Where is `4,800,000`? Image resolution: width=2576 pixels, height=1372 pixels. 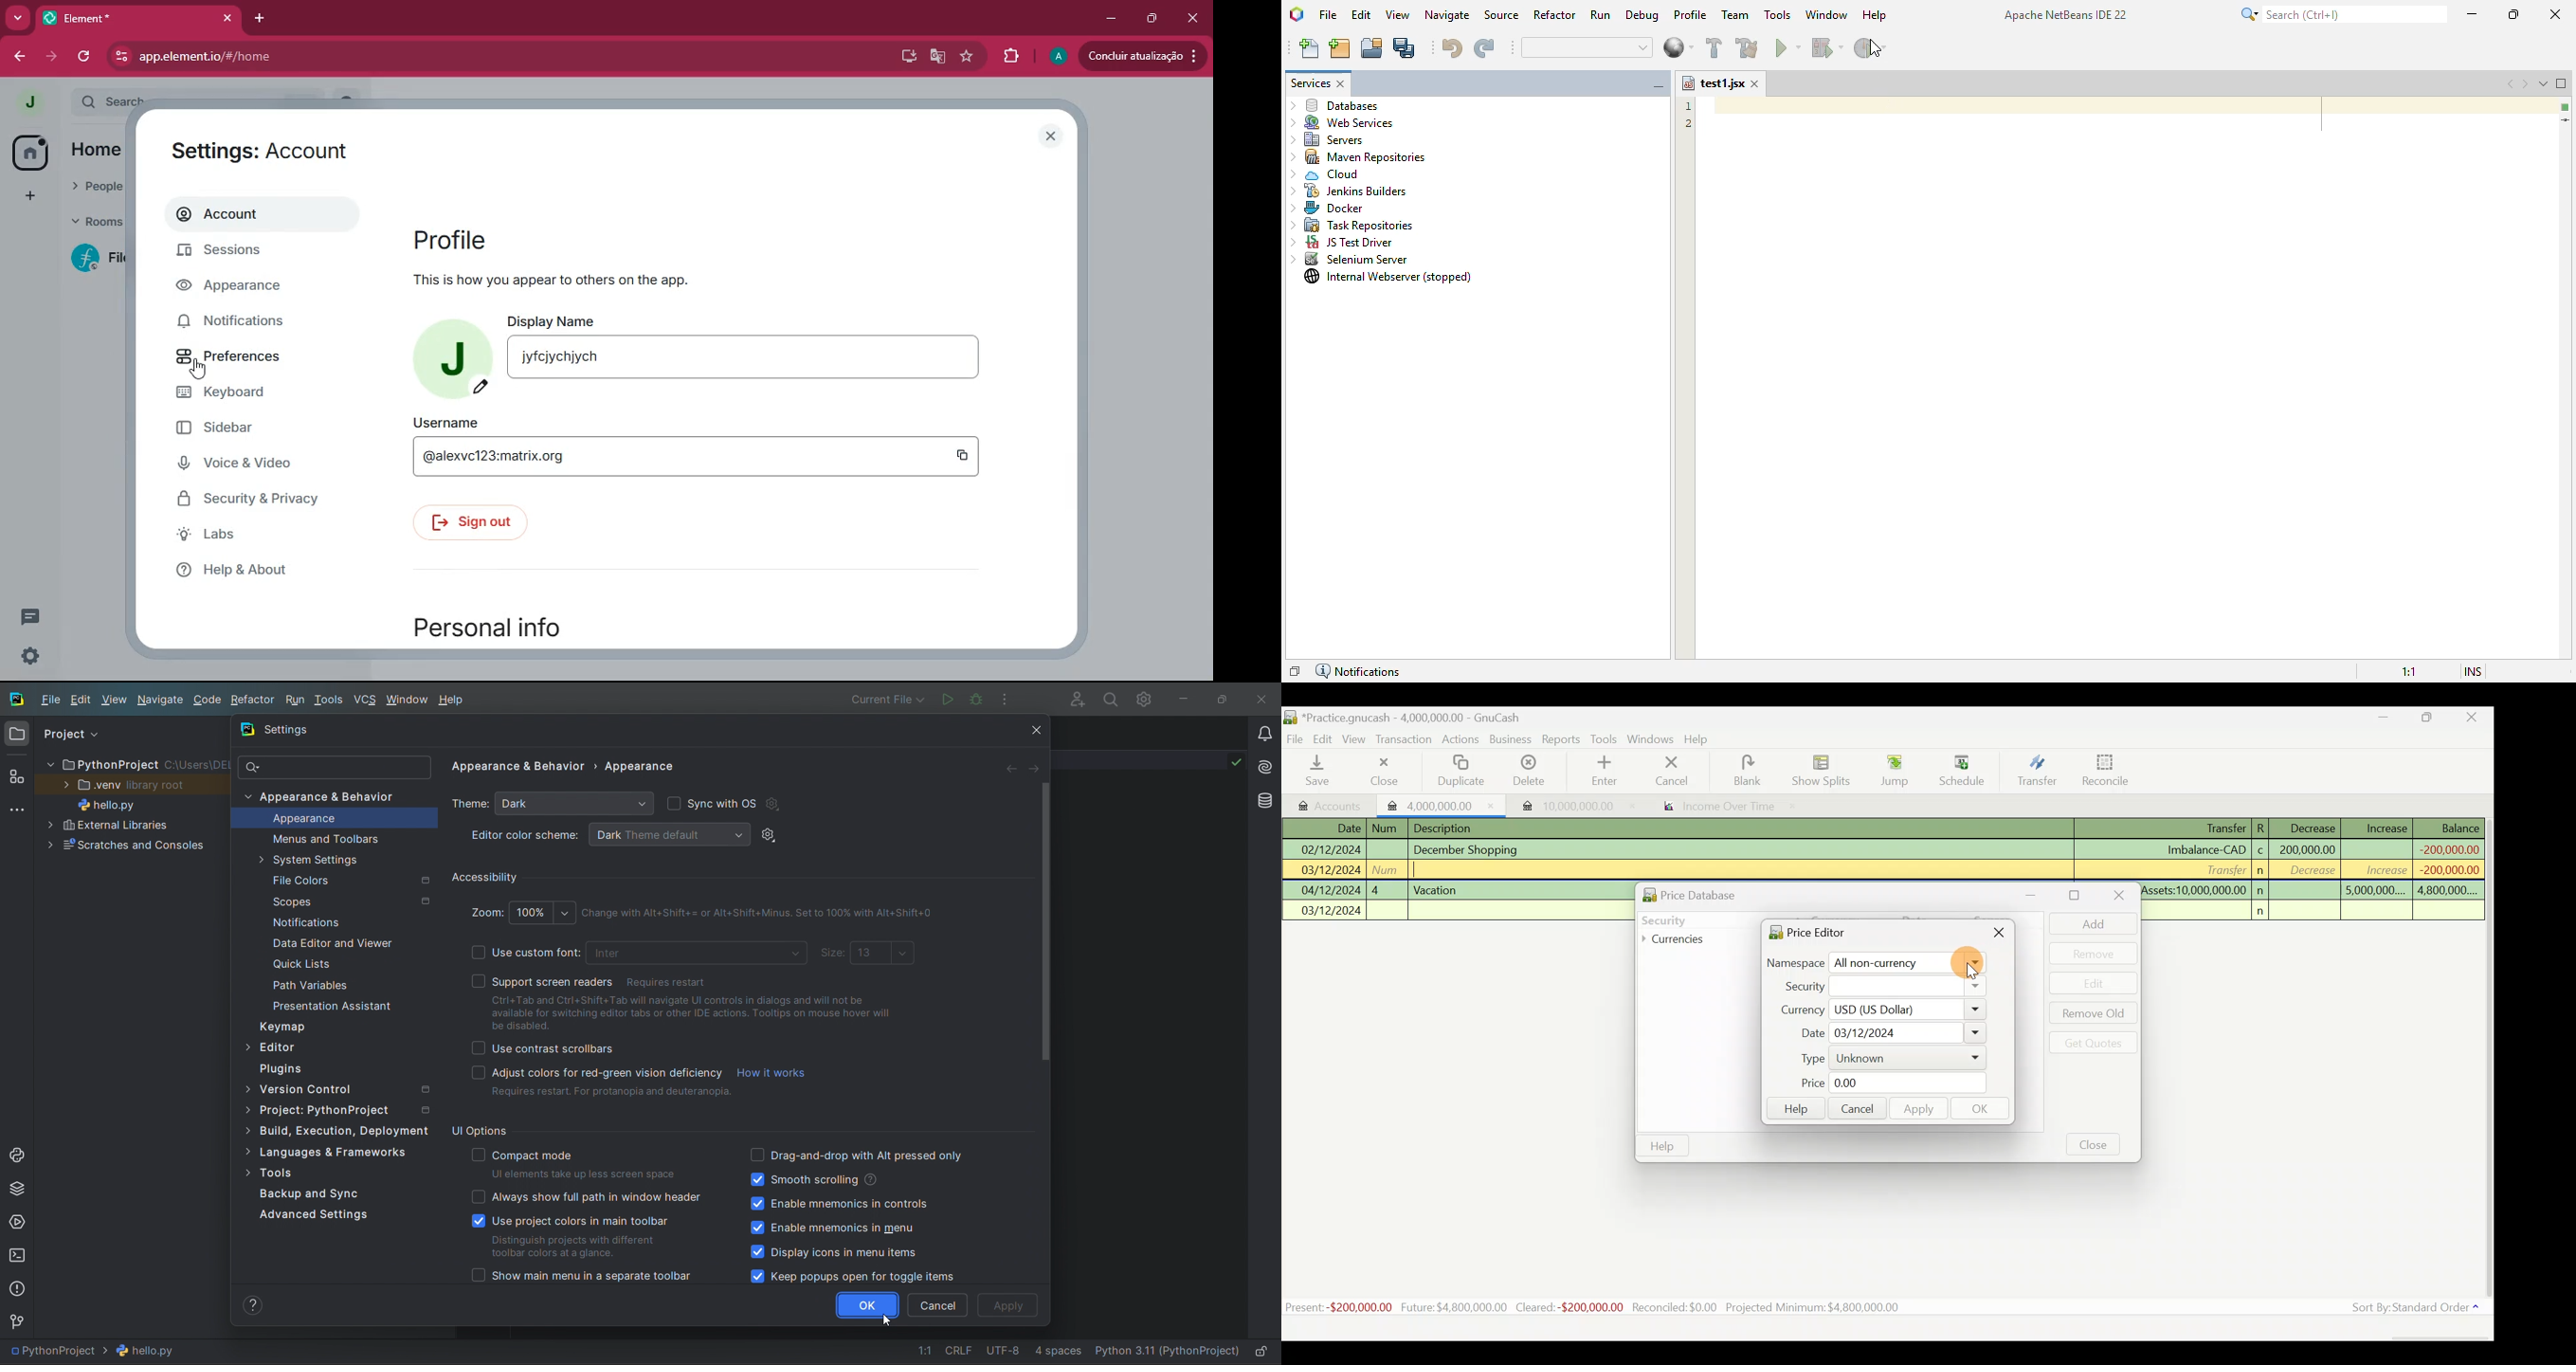 4,800,000 is located at coordinates (2446, 891).